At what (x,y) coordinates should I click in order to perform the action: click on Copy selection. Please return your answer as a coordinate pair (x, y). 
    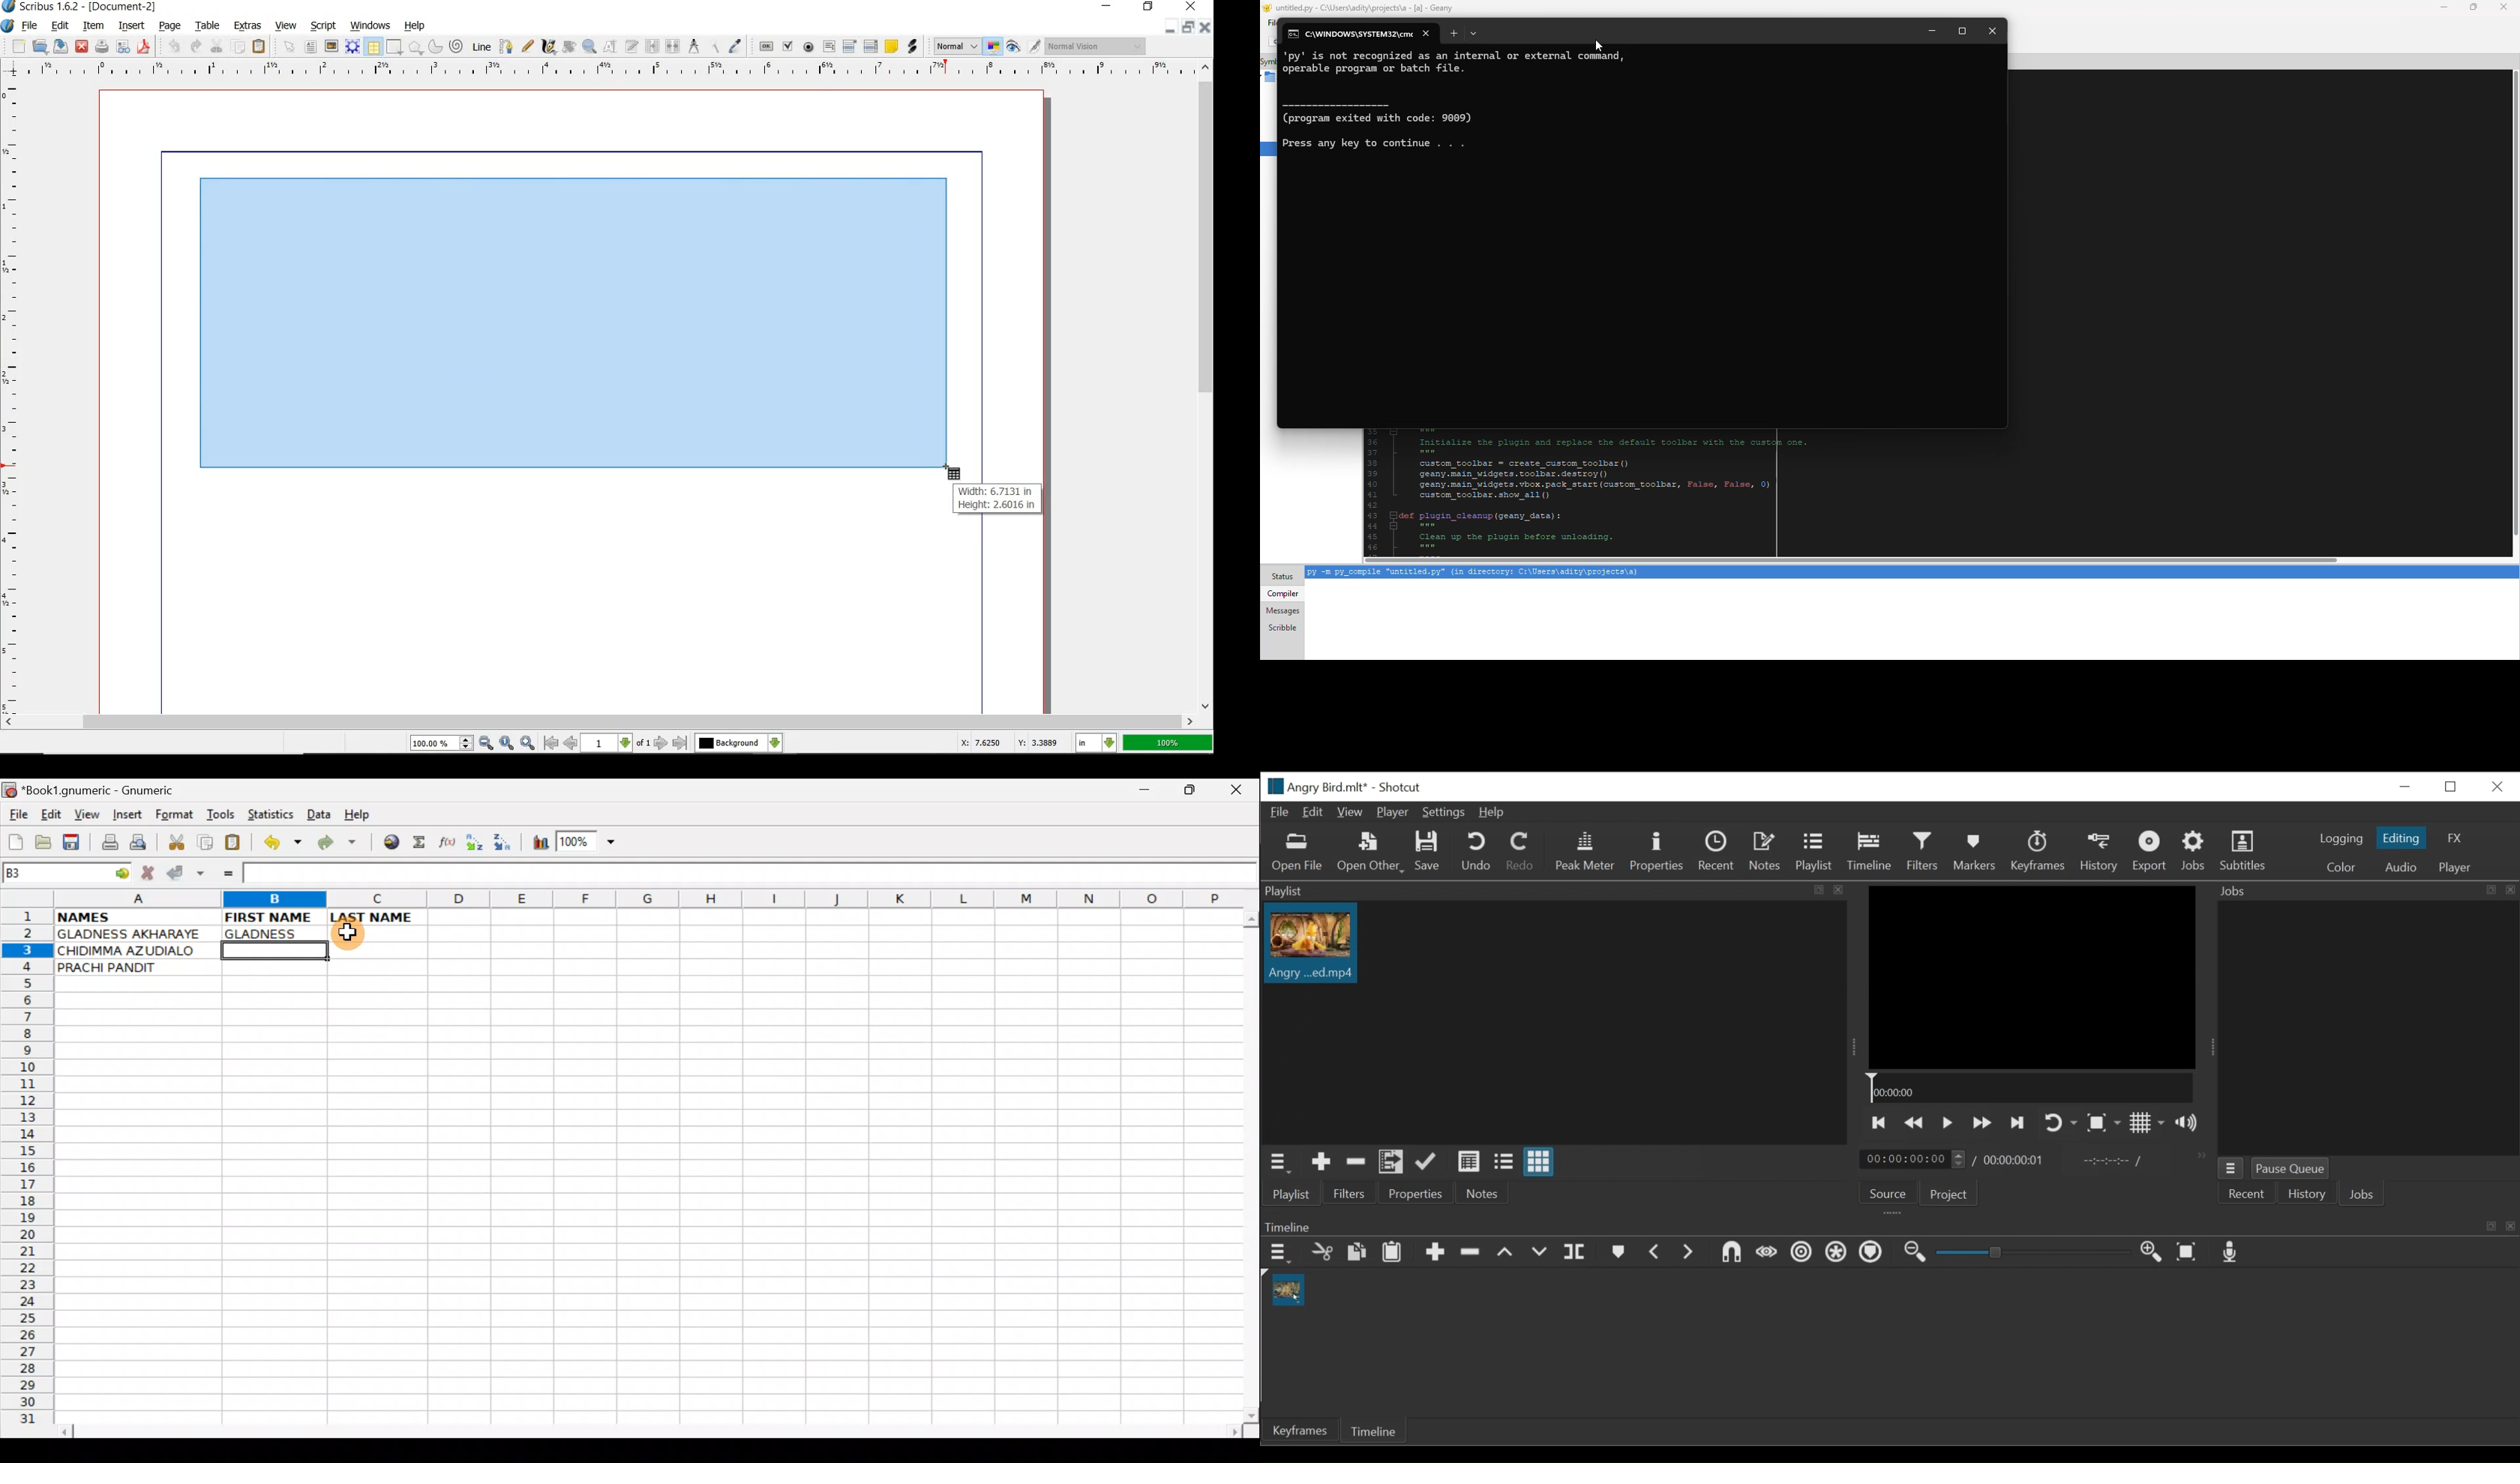
    Looking at the image, I should click on (206, 842).